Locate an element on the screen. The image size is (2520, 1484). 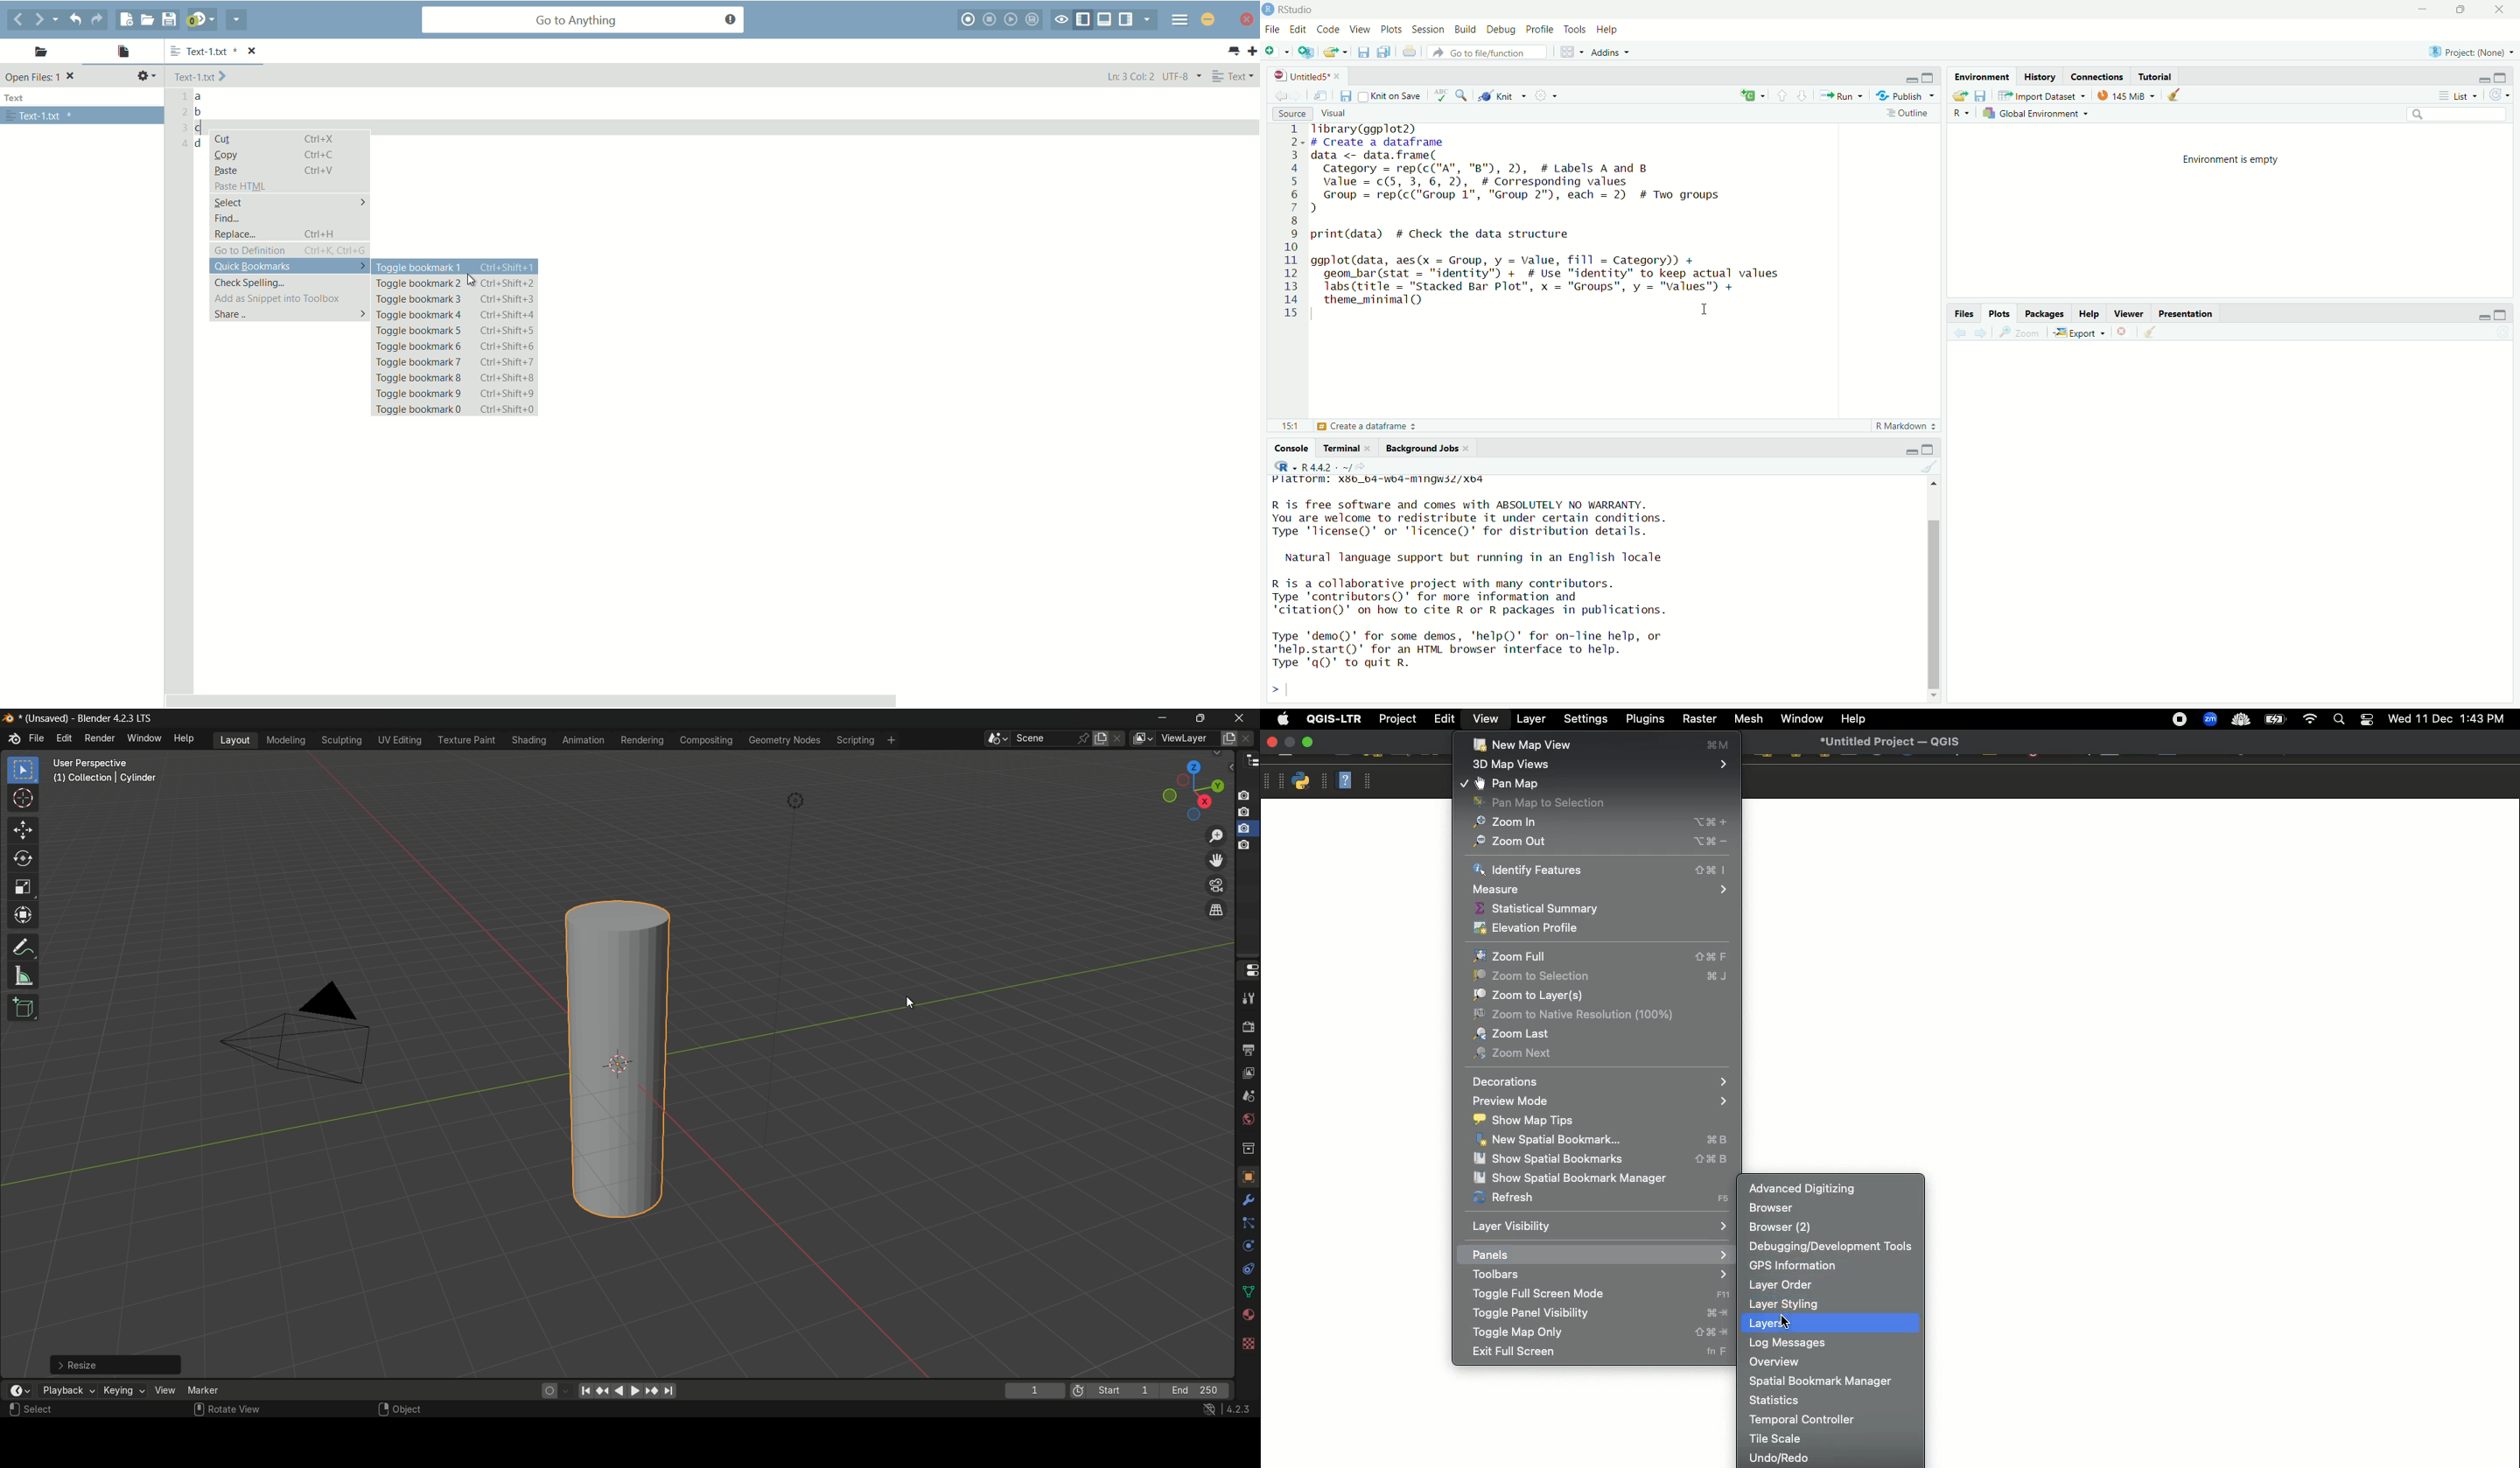
1 2 3 4 5 6 7 8 9 10 11 12 13 14 15 is located at coordinates (1292, 222).